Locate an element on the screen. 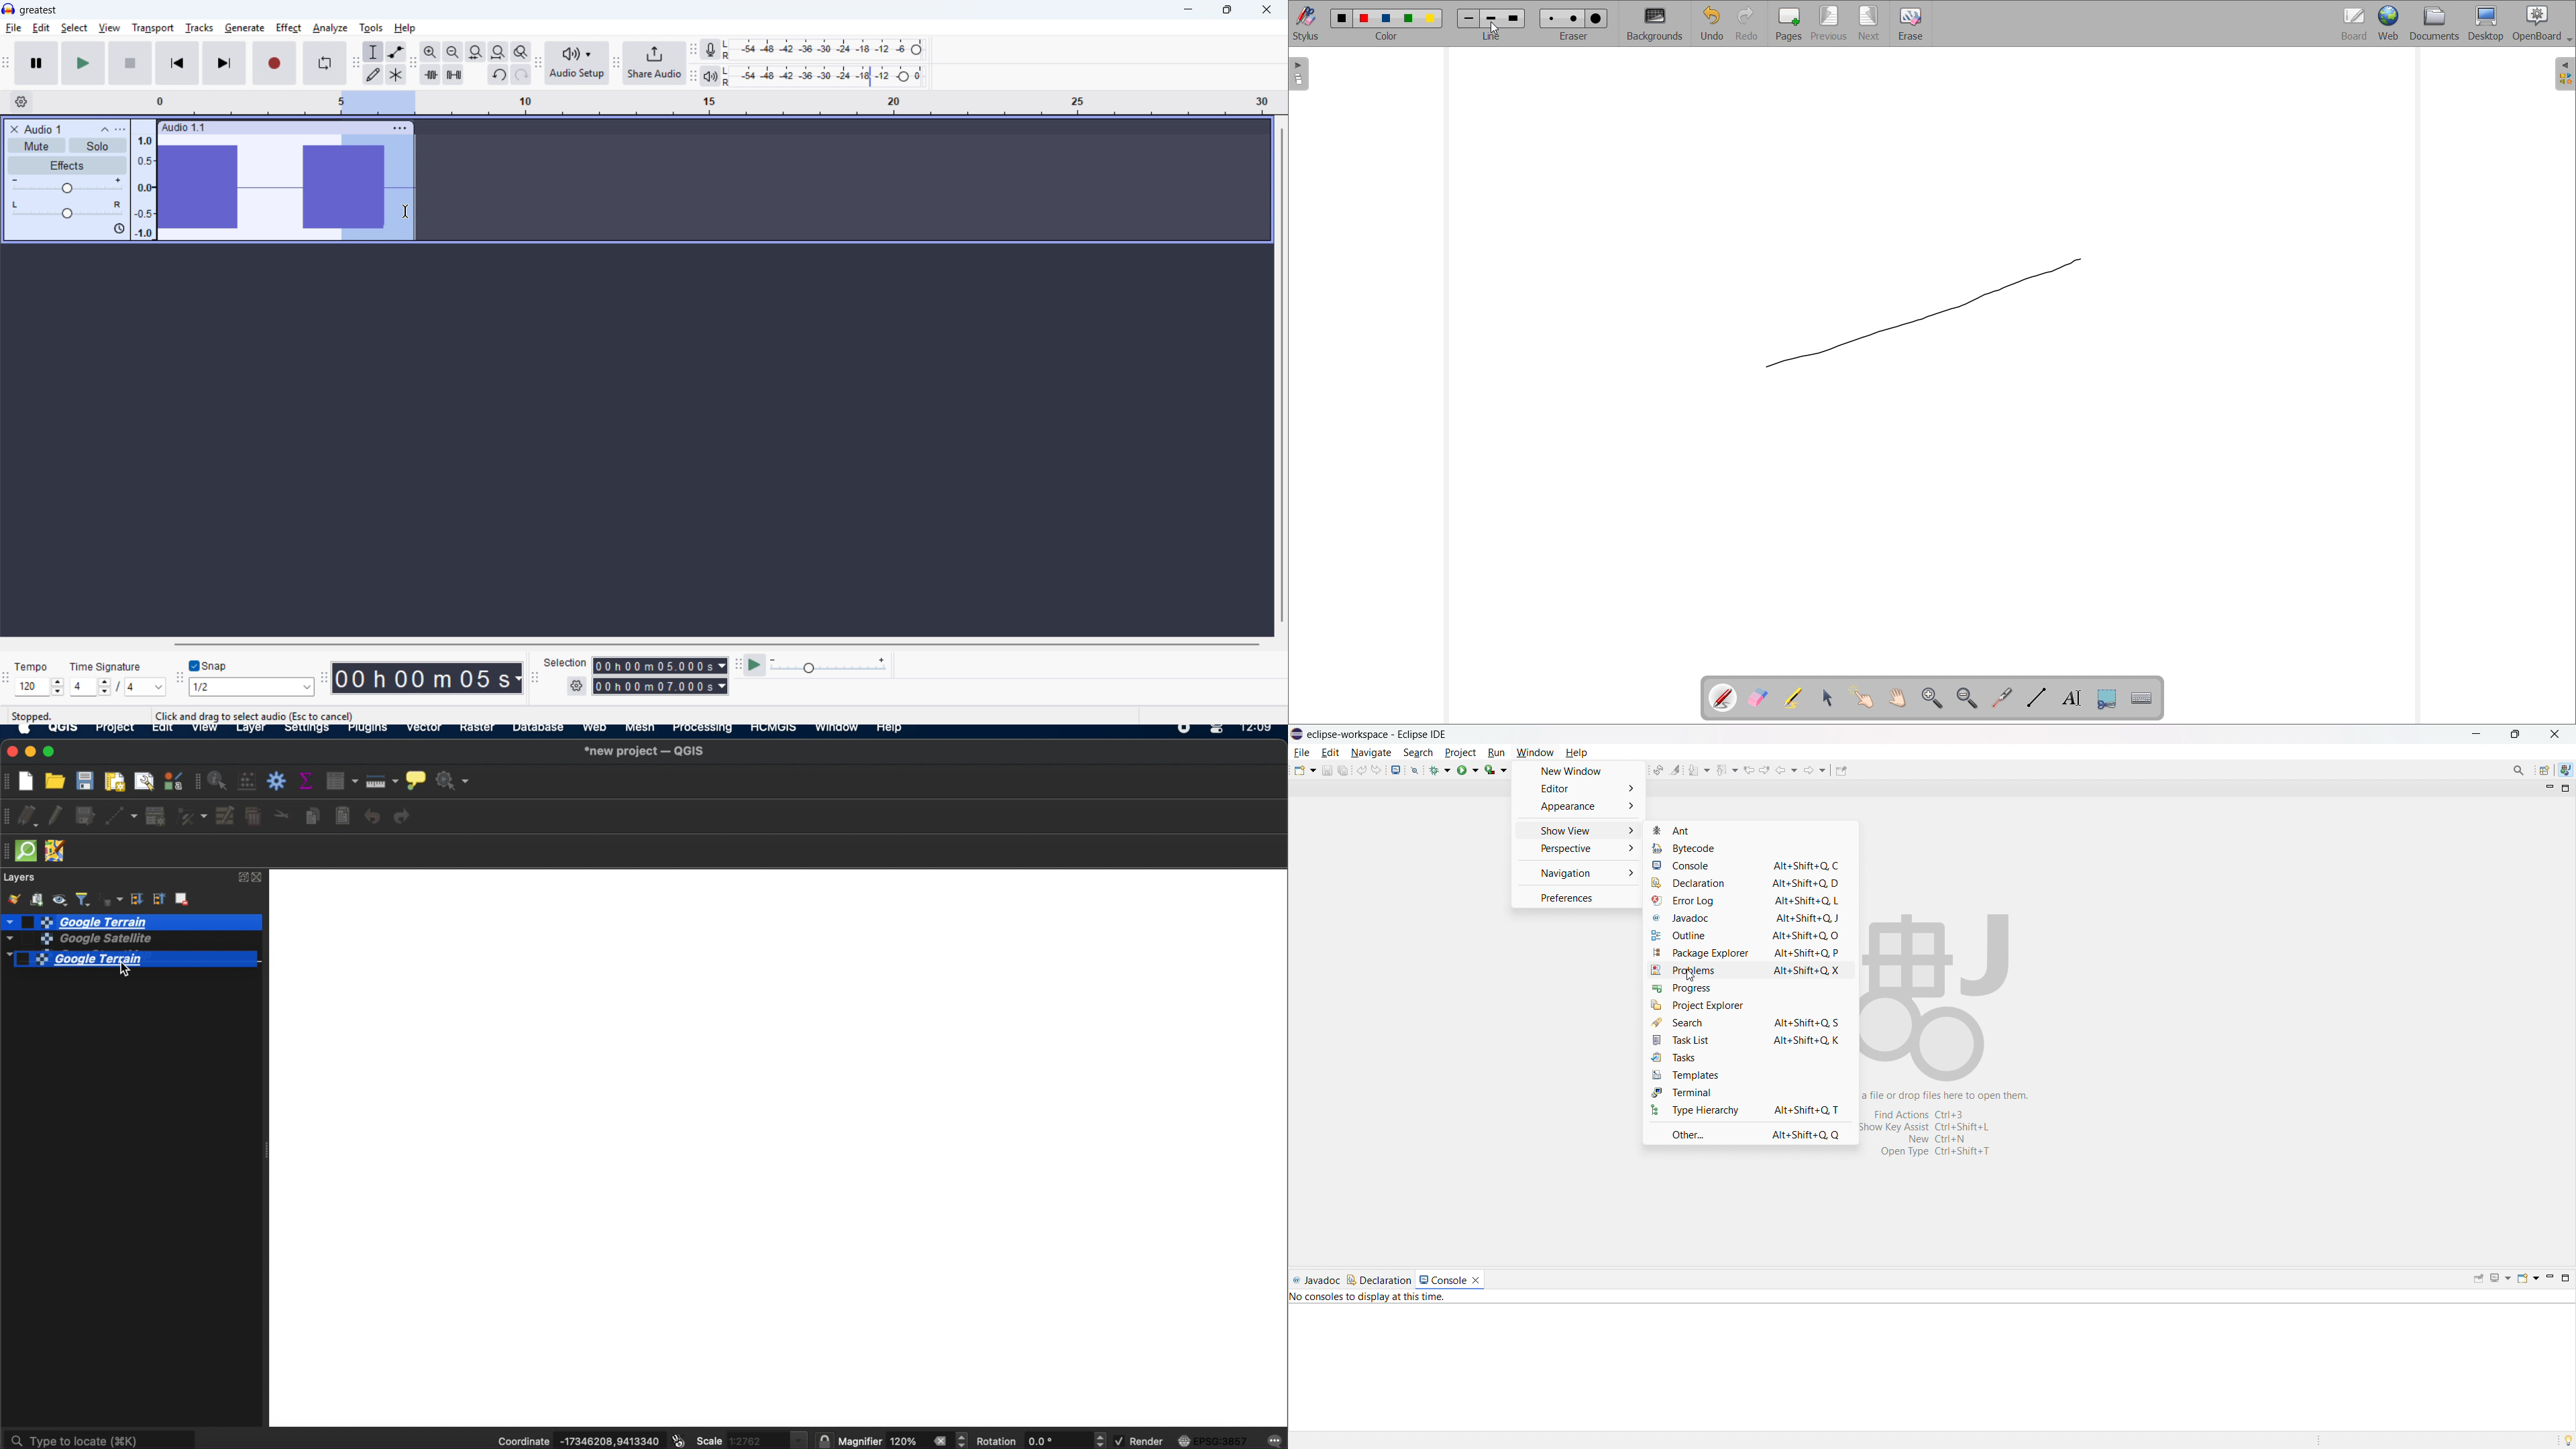 The image size is (2576, 1456). Greatest  is located at coordinates (38, 11).